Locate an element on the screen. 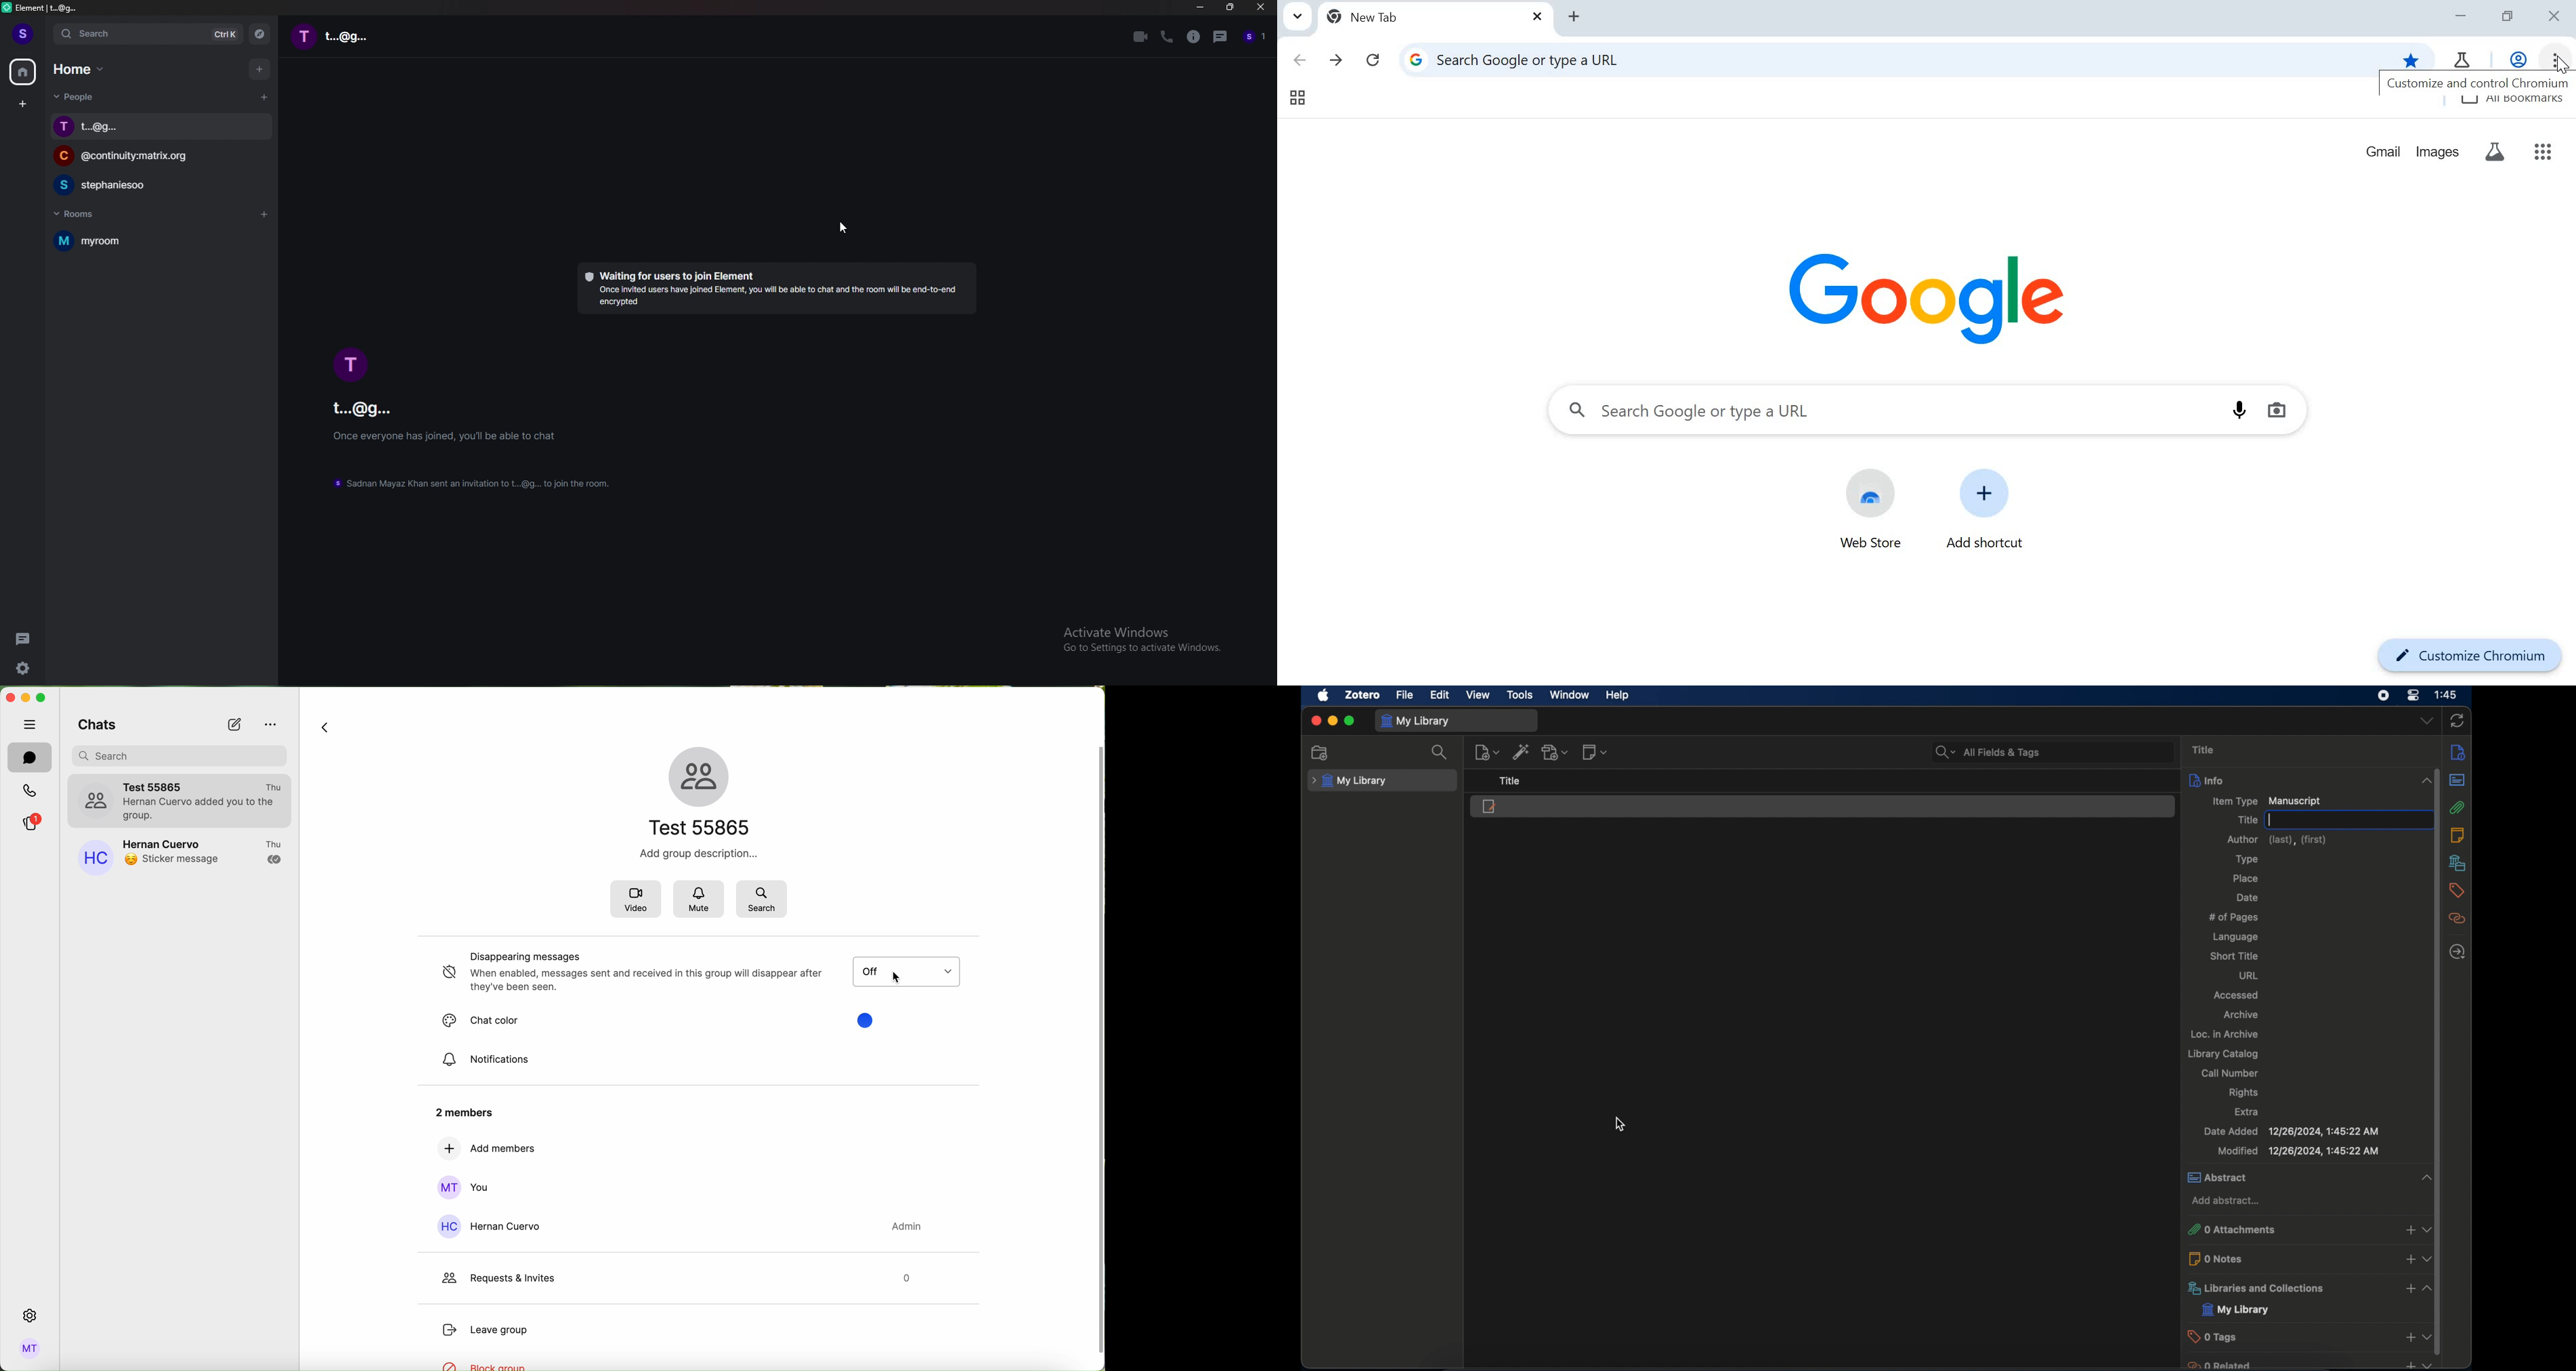  info is located at coordinates (2457, 752).